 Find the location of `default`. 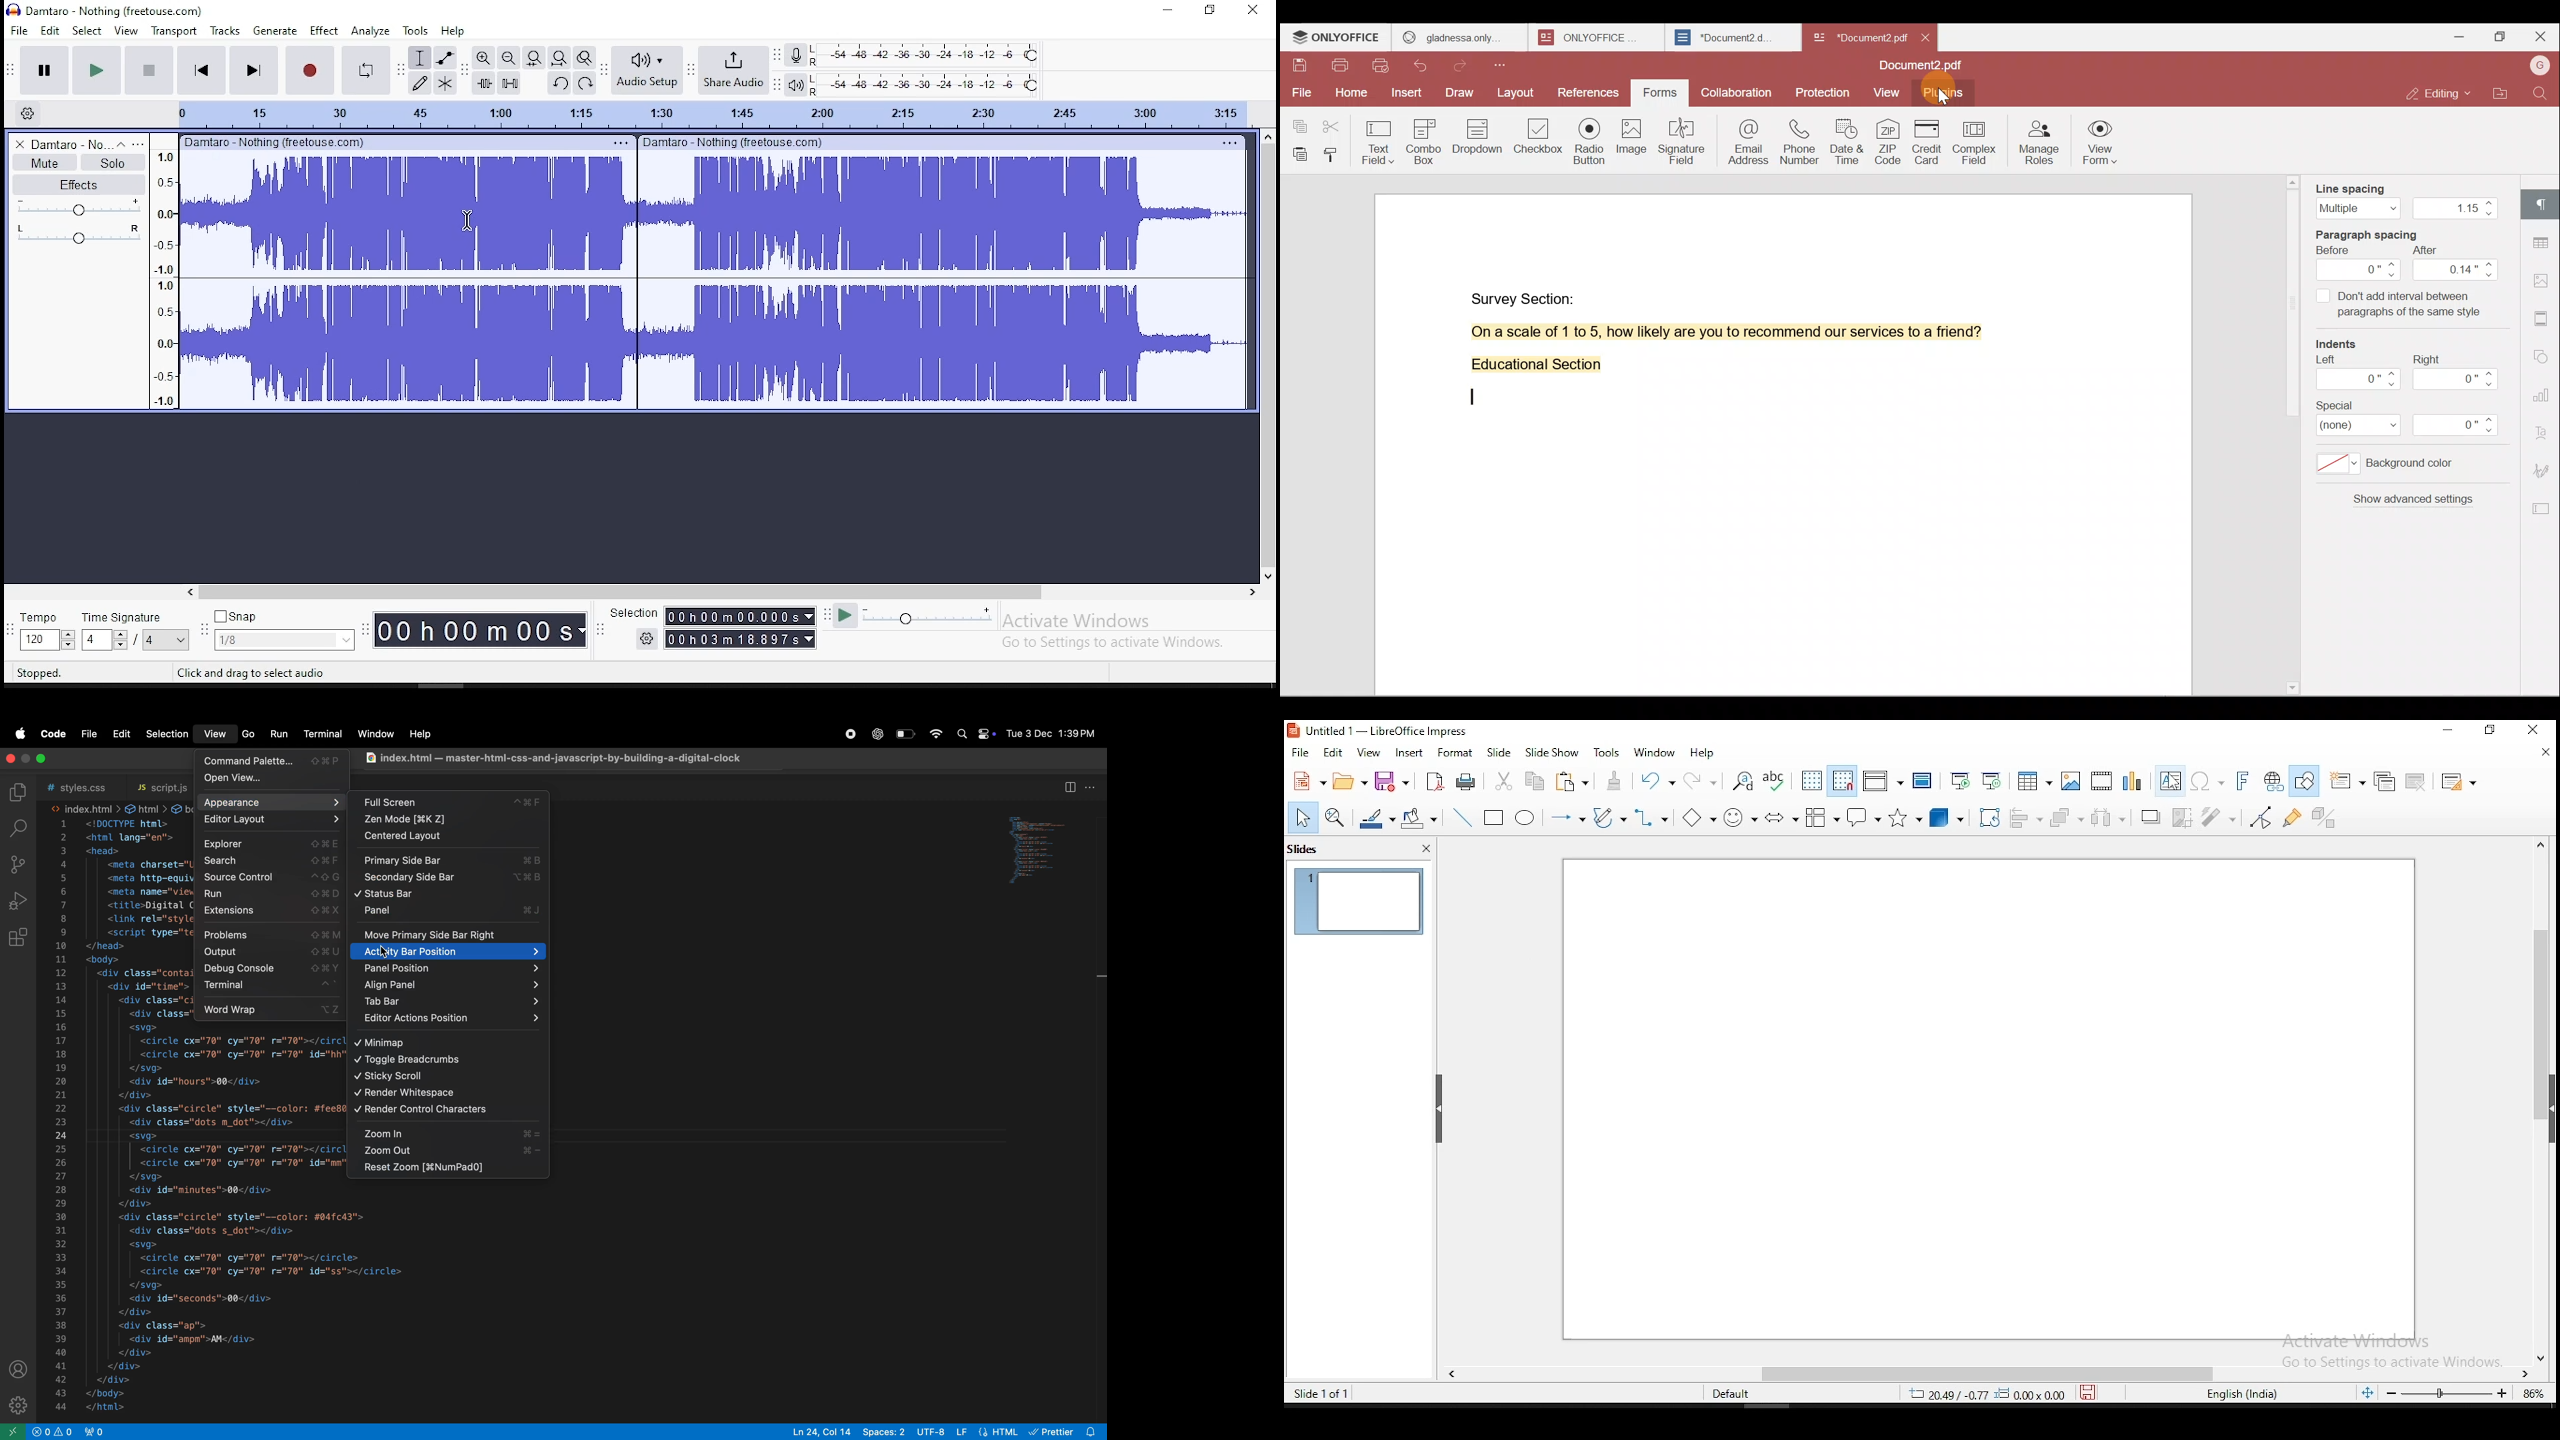

default is located at coordinates (1728, 1394).